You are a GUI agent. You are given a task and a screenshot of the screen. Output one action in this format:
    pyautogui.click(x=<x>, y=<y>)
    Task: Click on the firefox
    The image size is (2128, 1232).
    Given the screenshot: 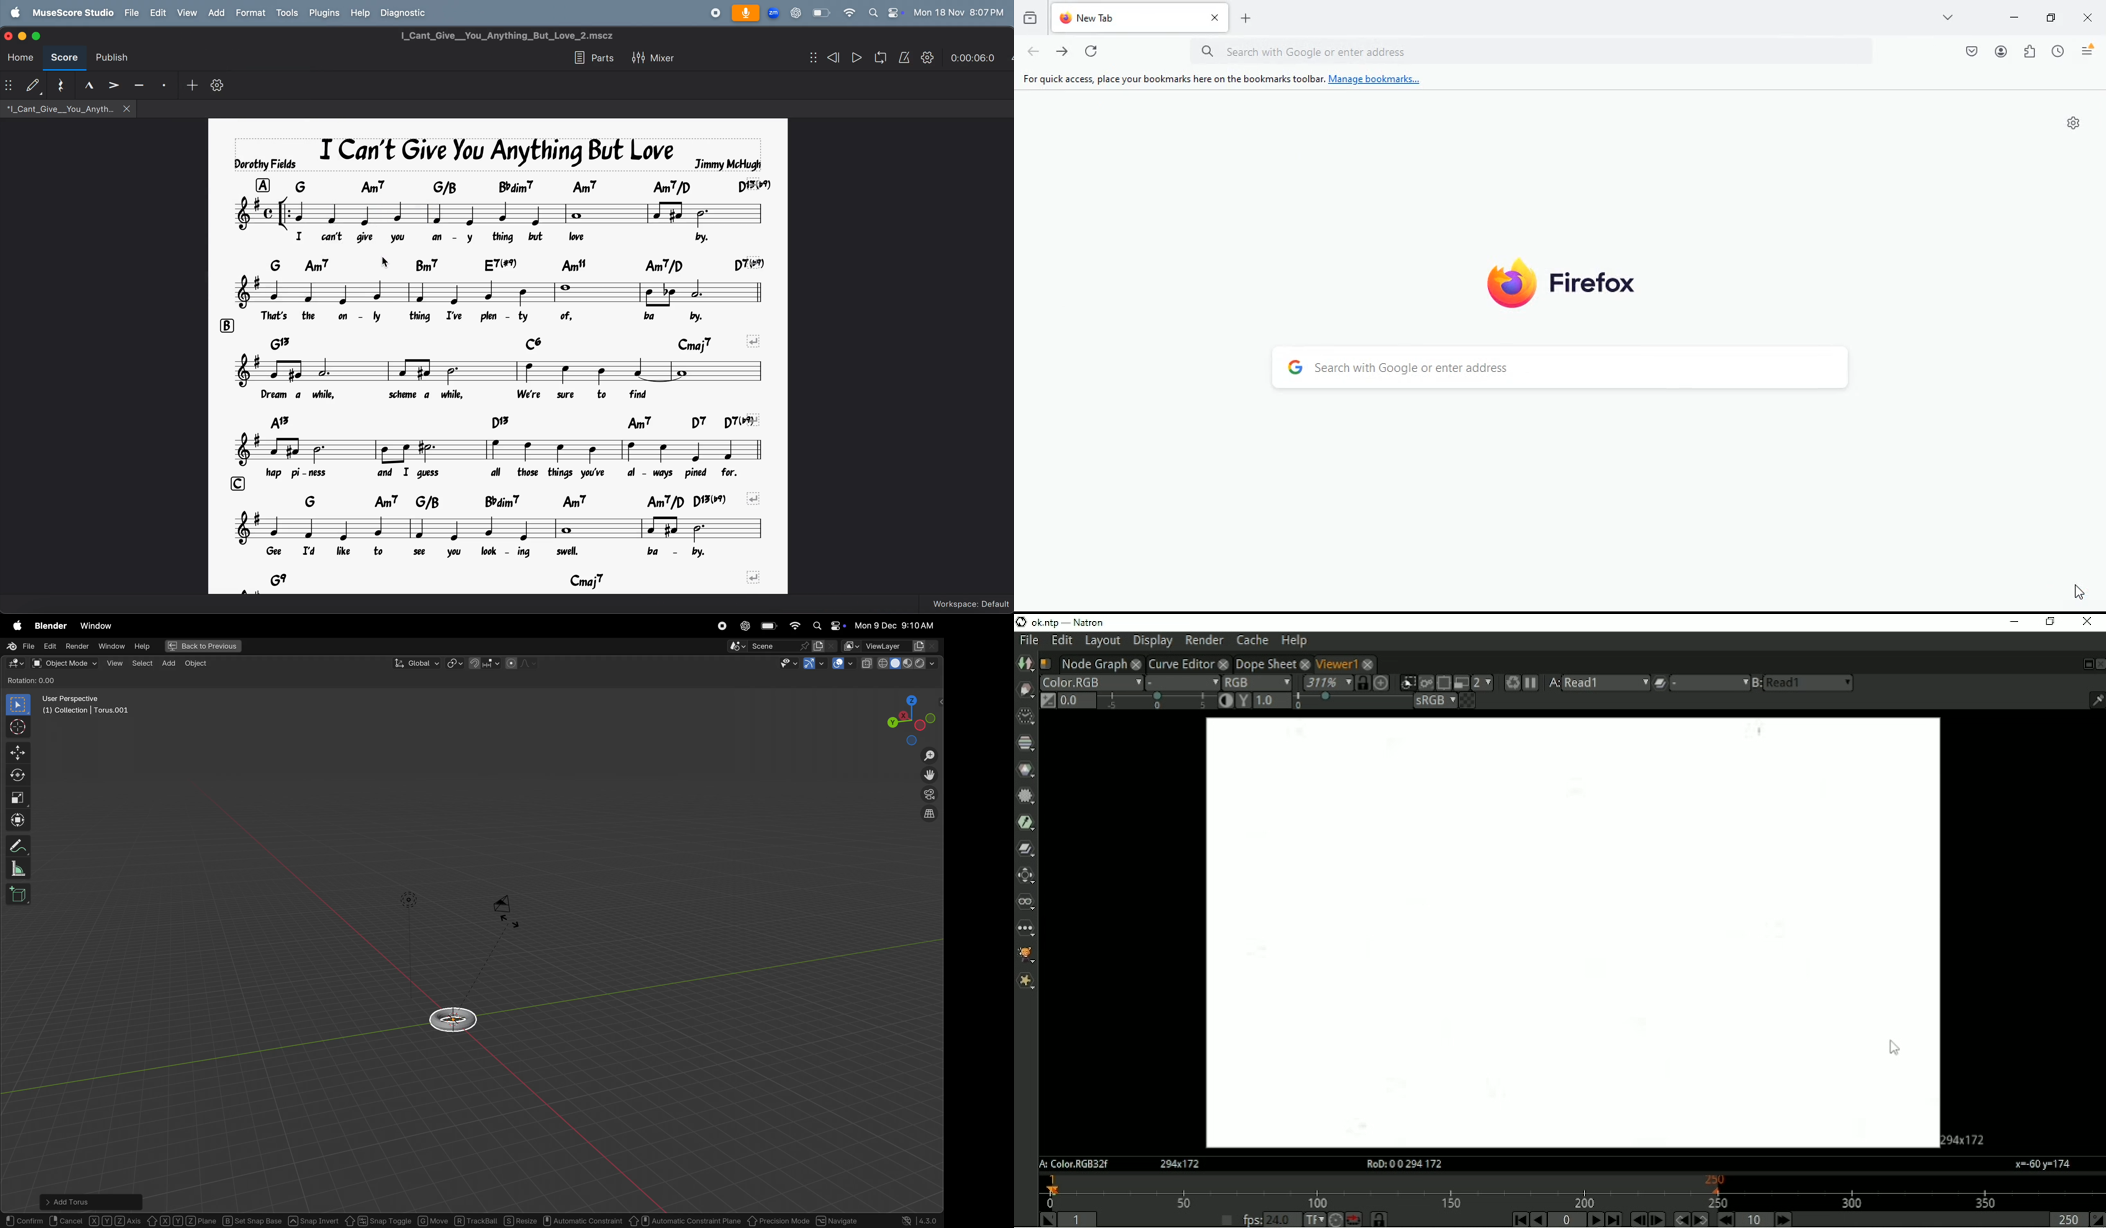 What is the action you would take?
    pyautogui.click(x=1582, y=280)
    